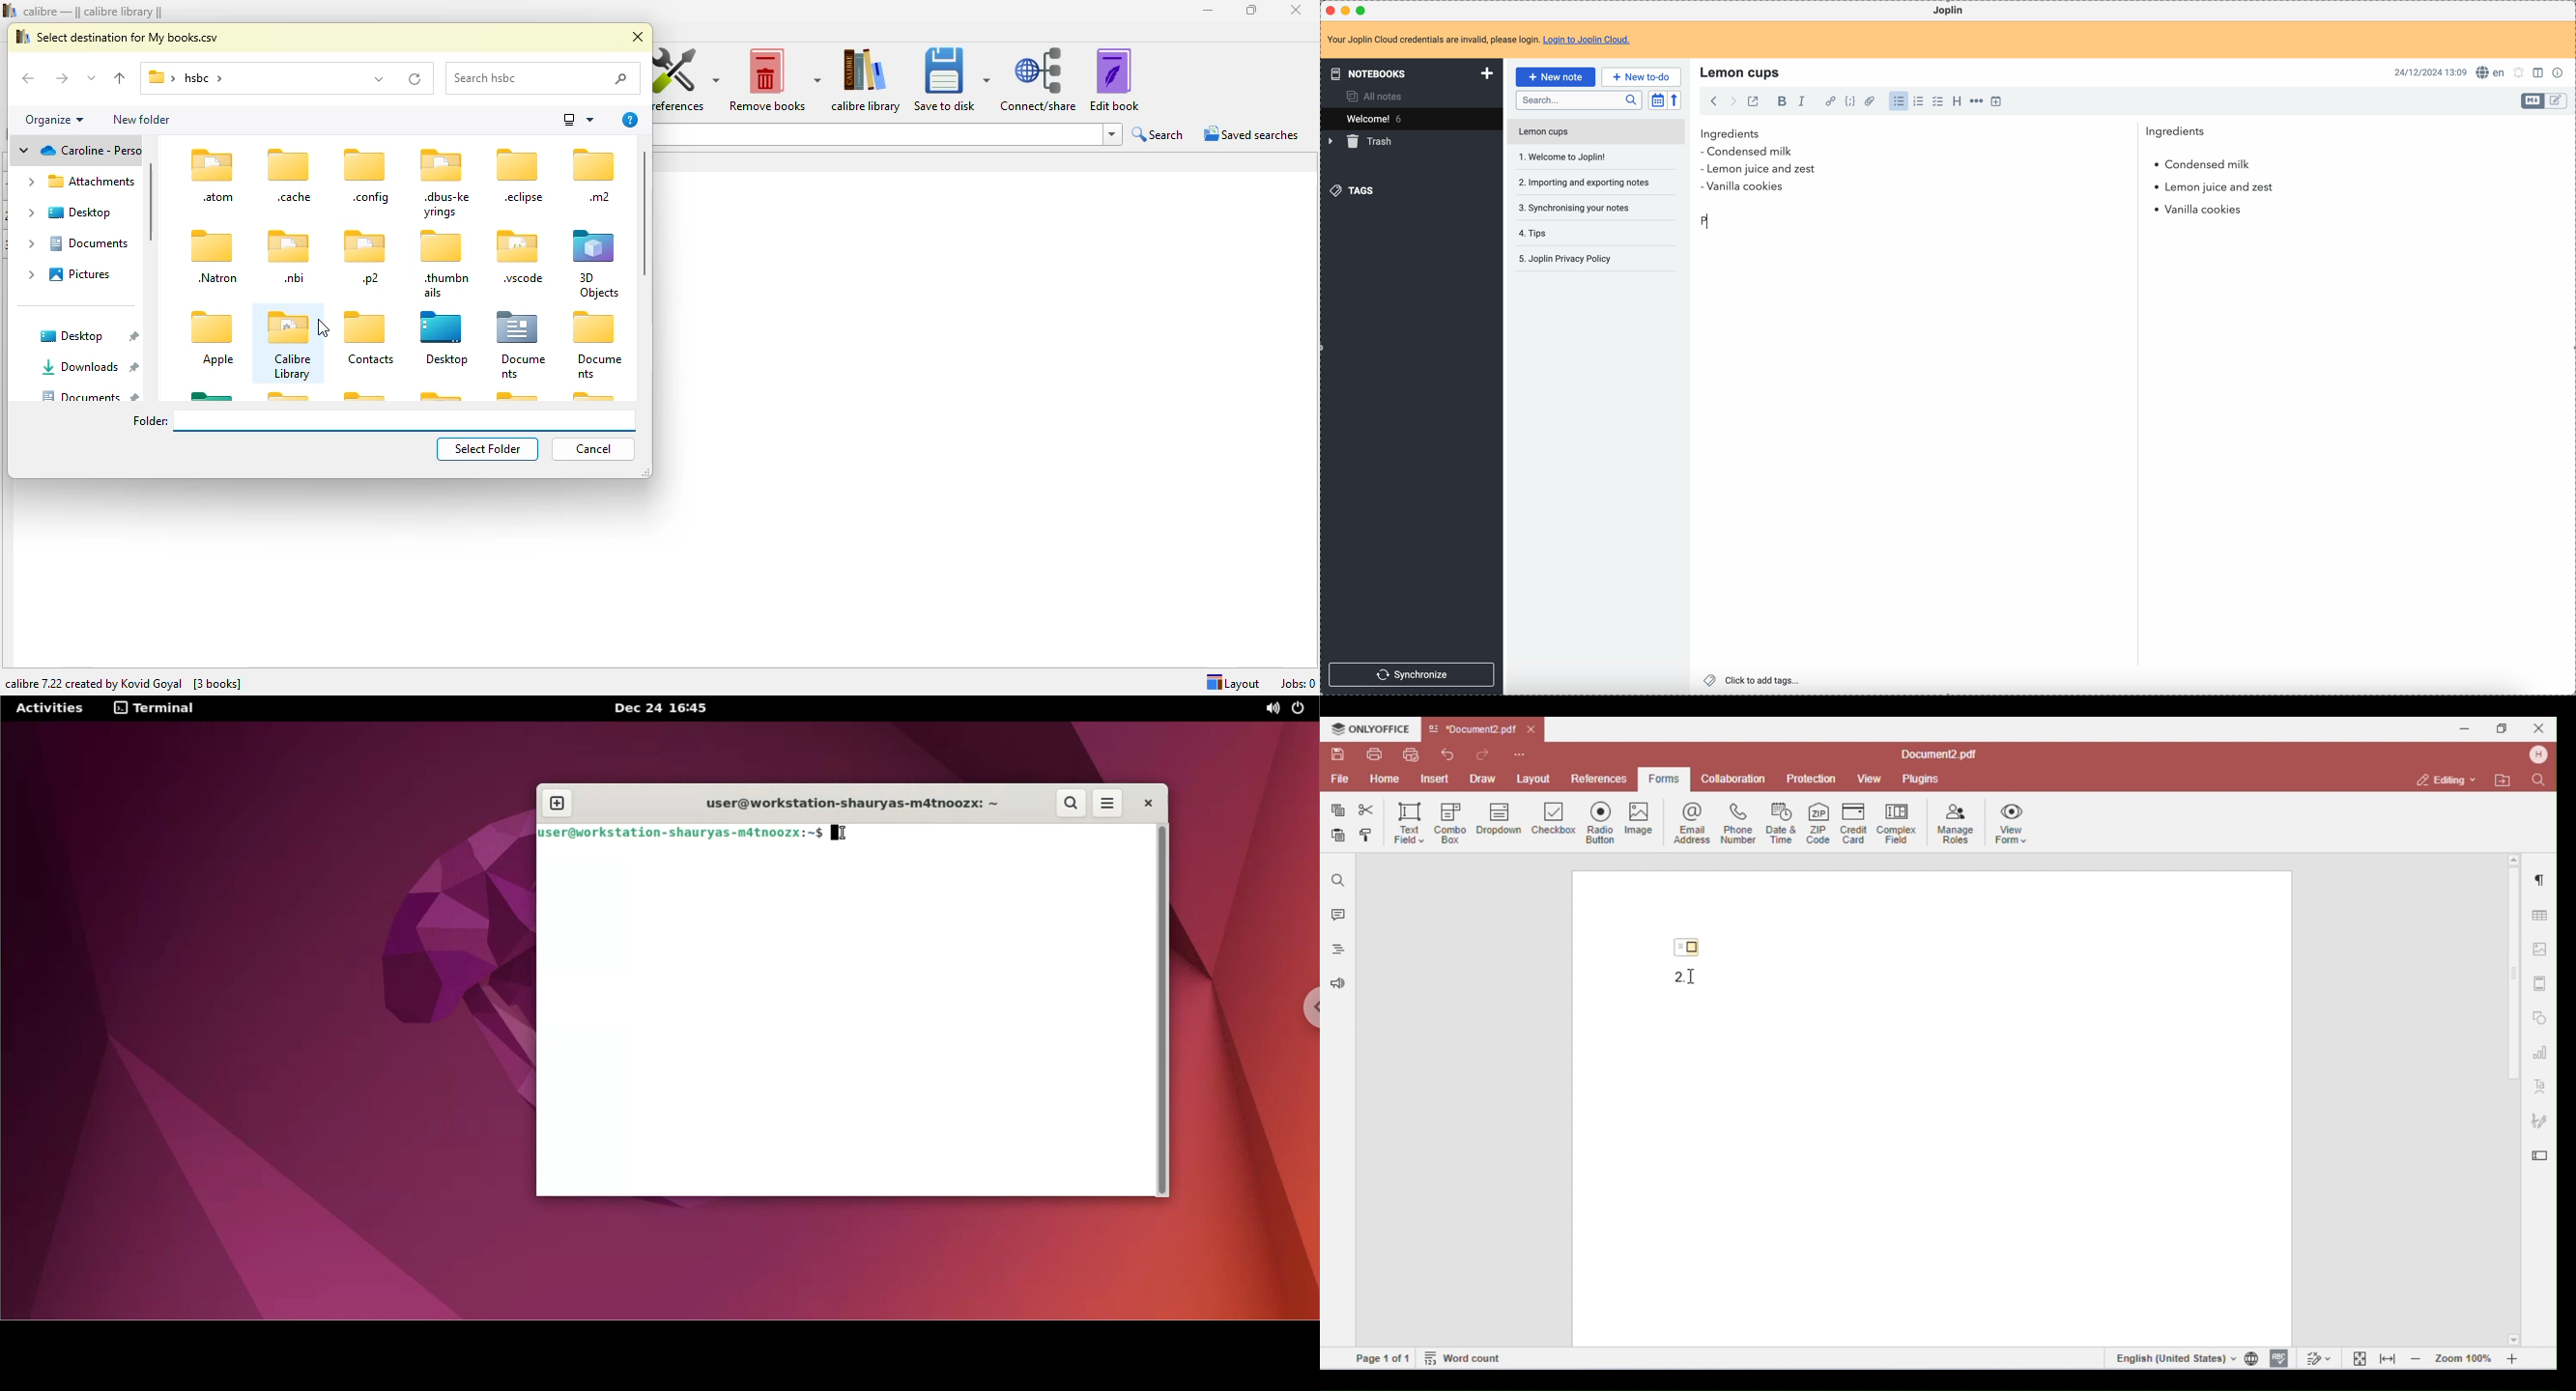 This screenshot has width=2576, height=1400. What do you see at coordinates (1641, 77) in the screenshot?
I see `new to-do` at bounding box center [1641, 77].